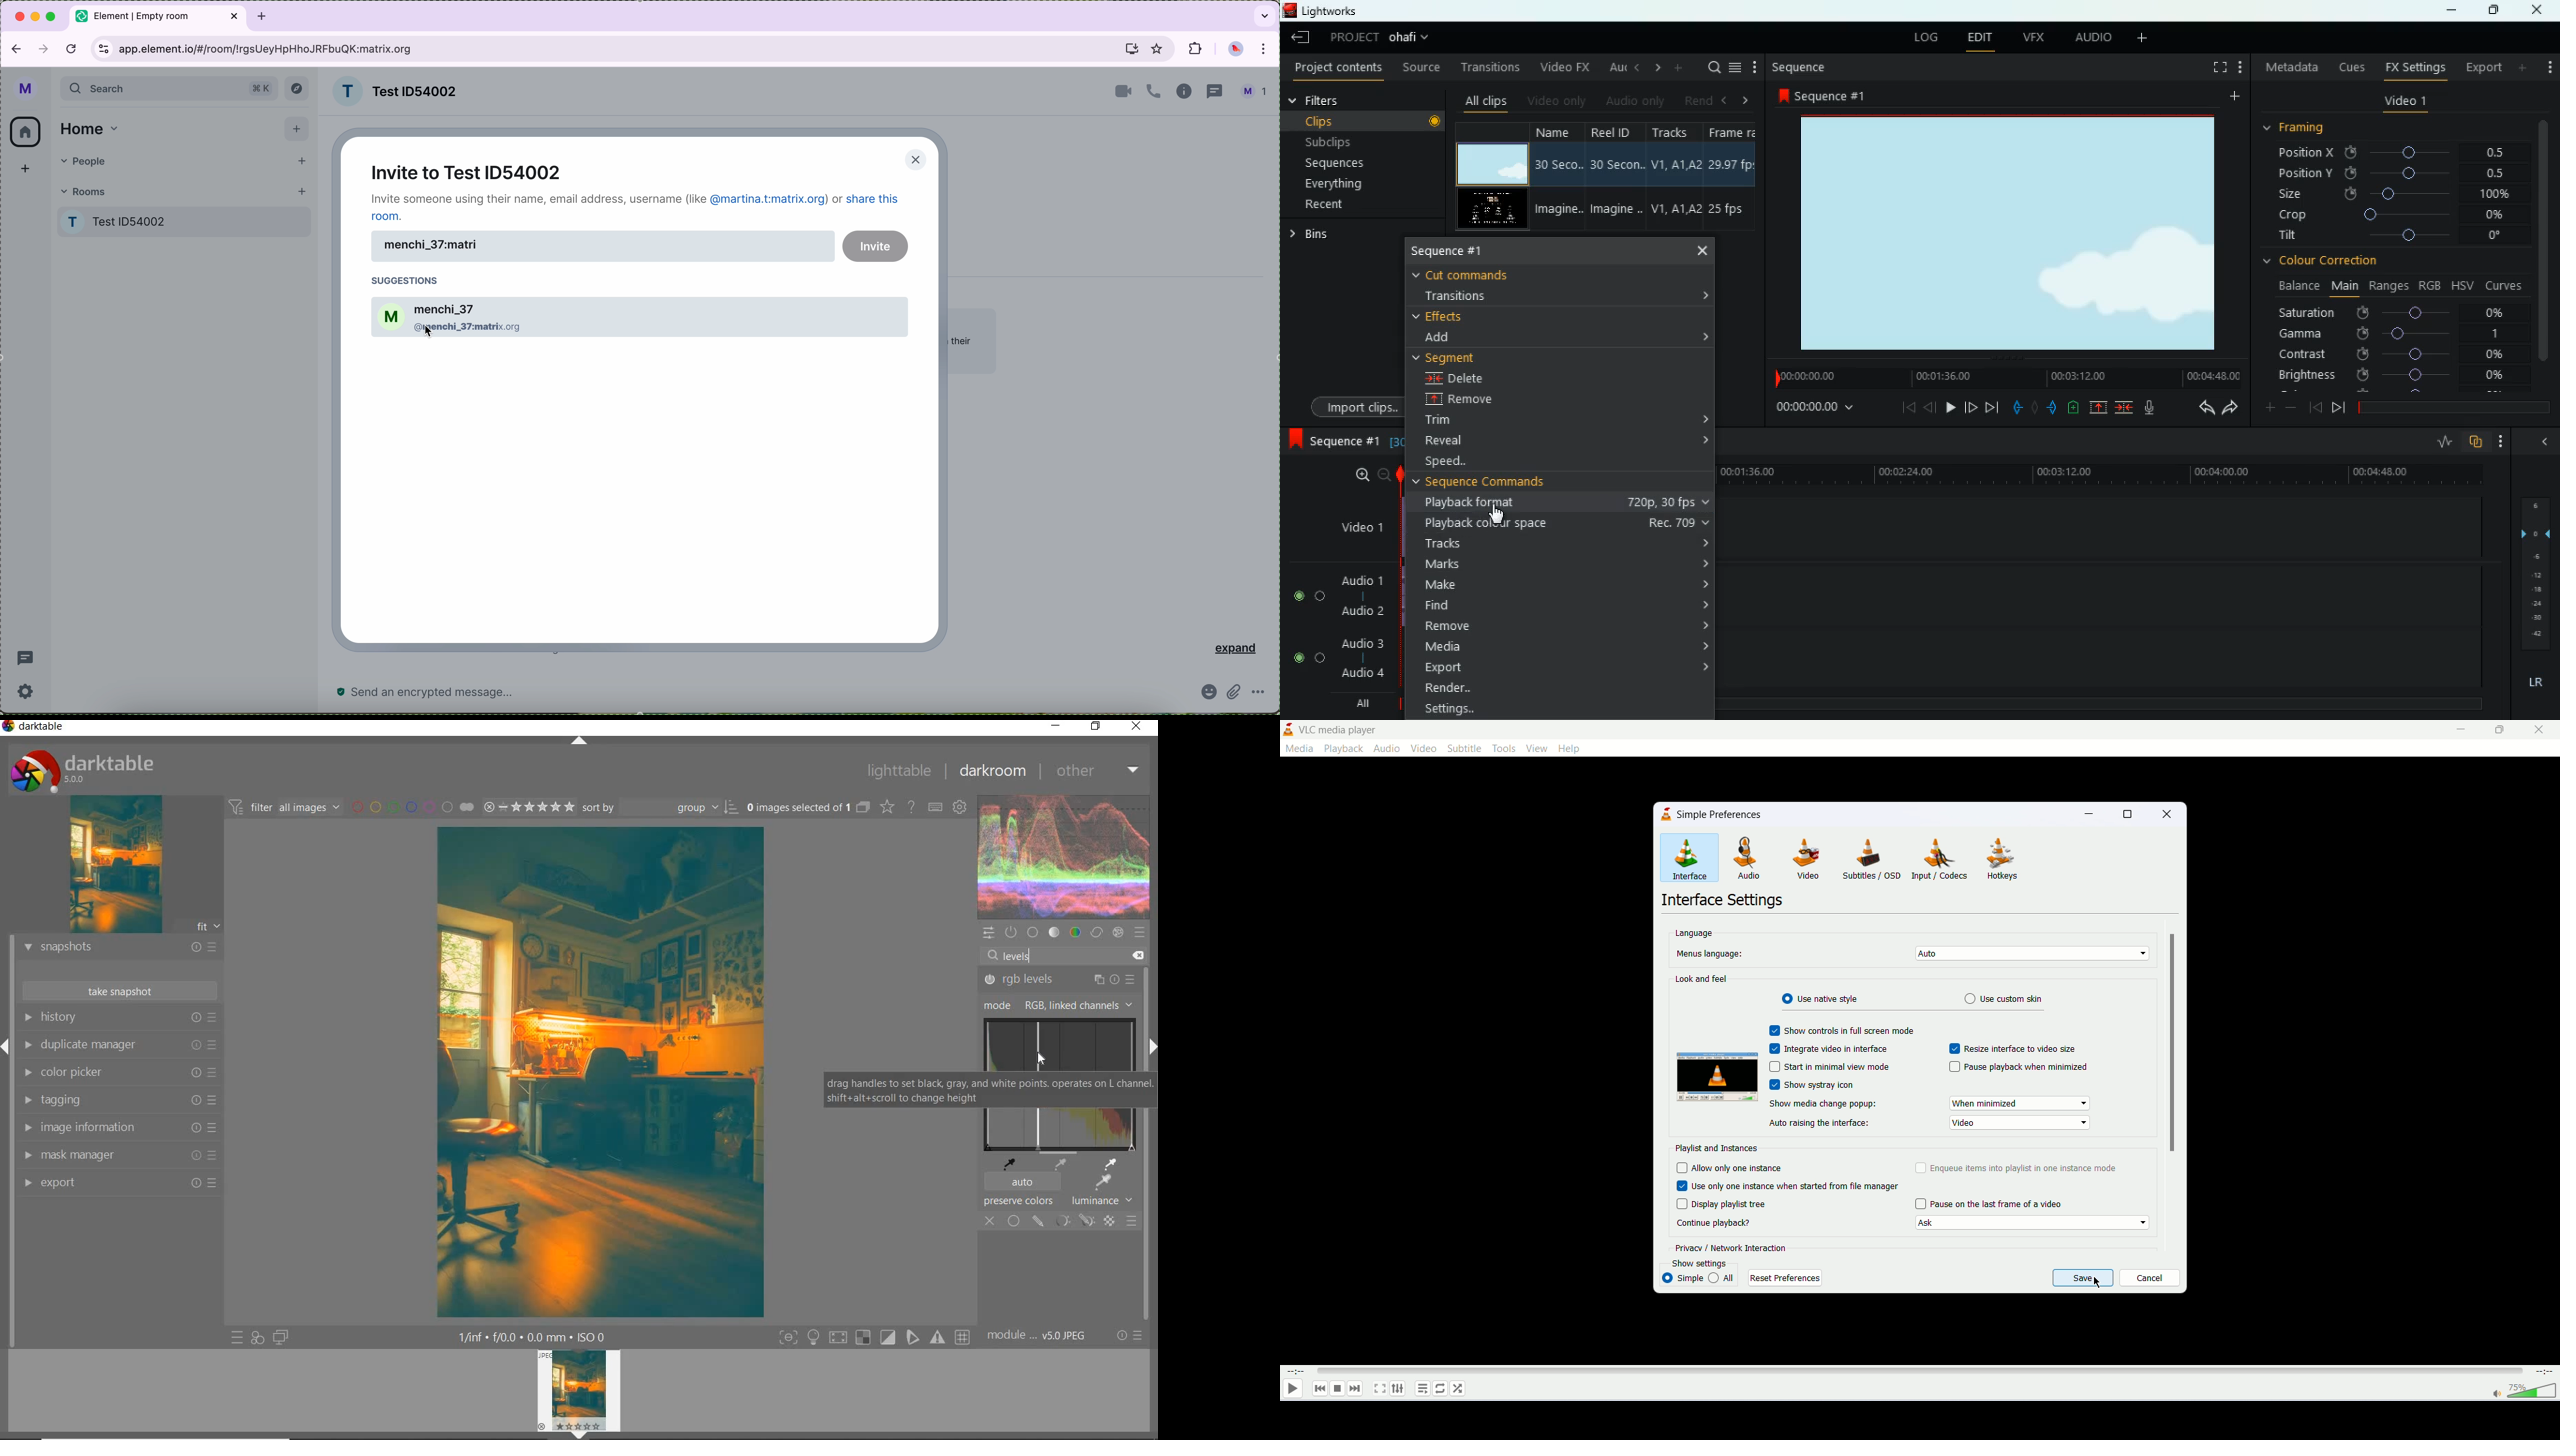  I want to click on allow only one instance, so click(1730, 1169).